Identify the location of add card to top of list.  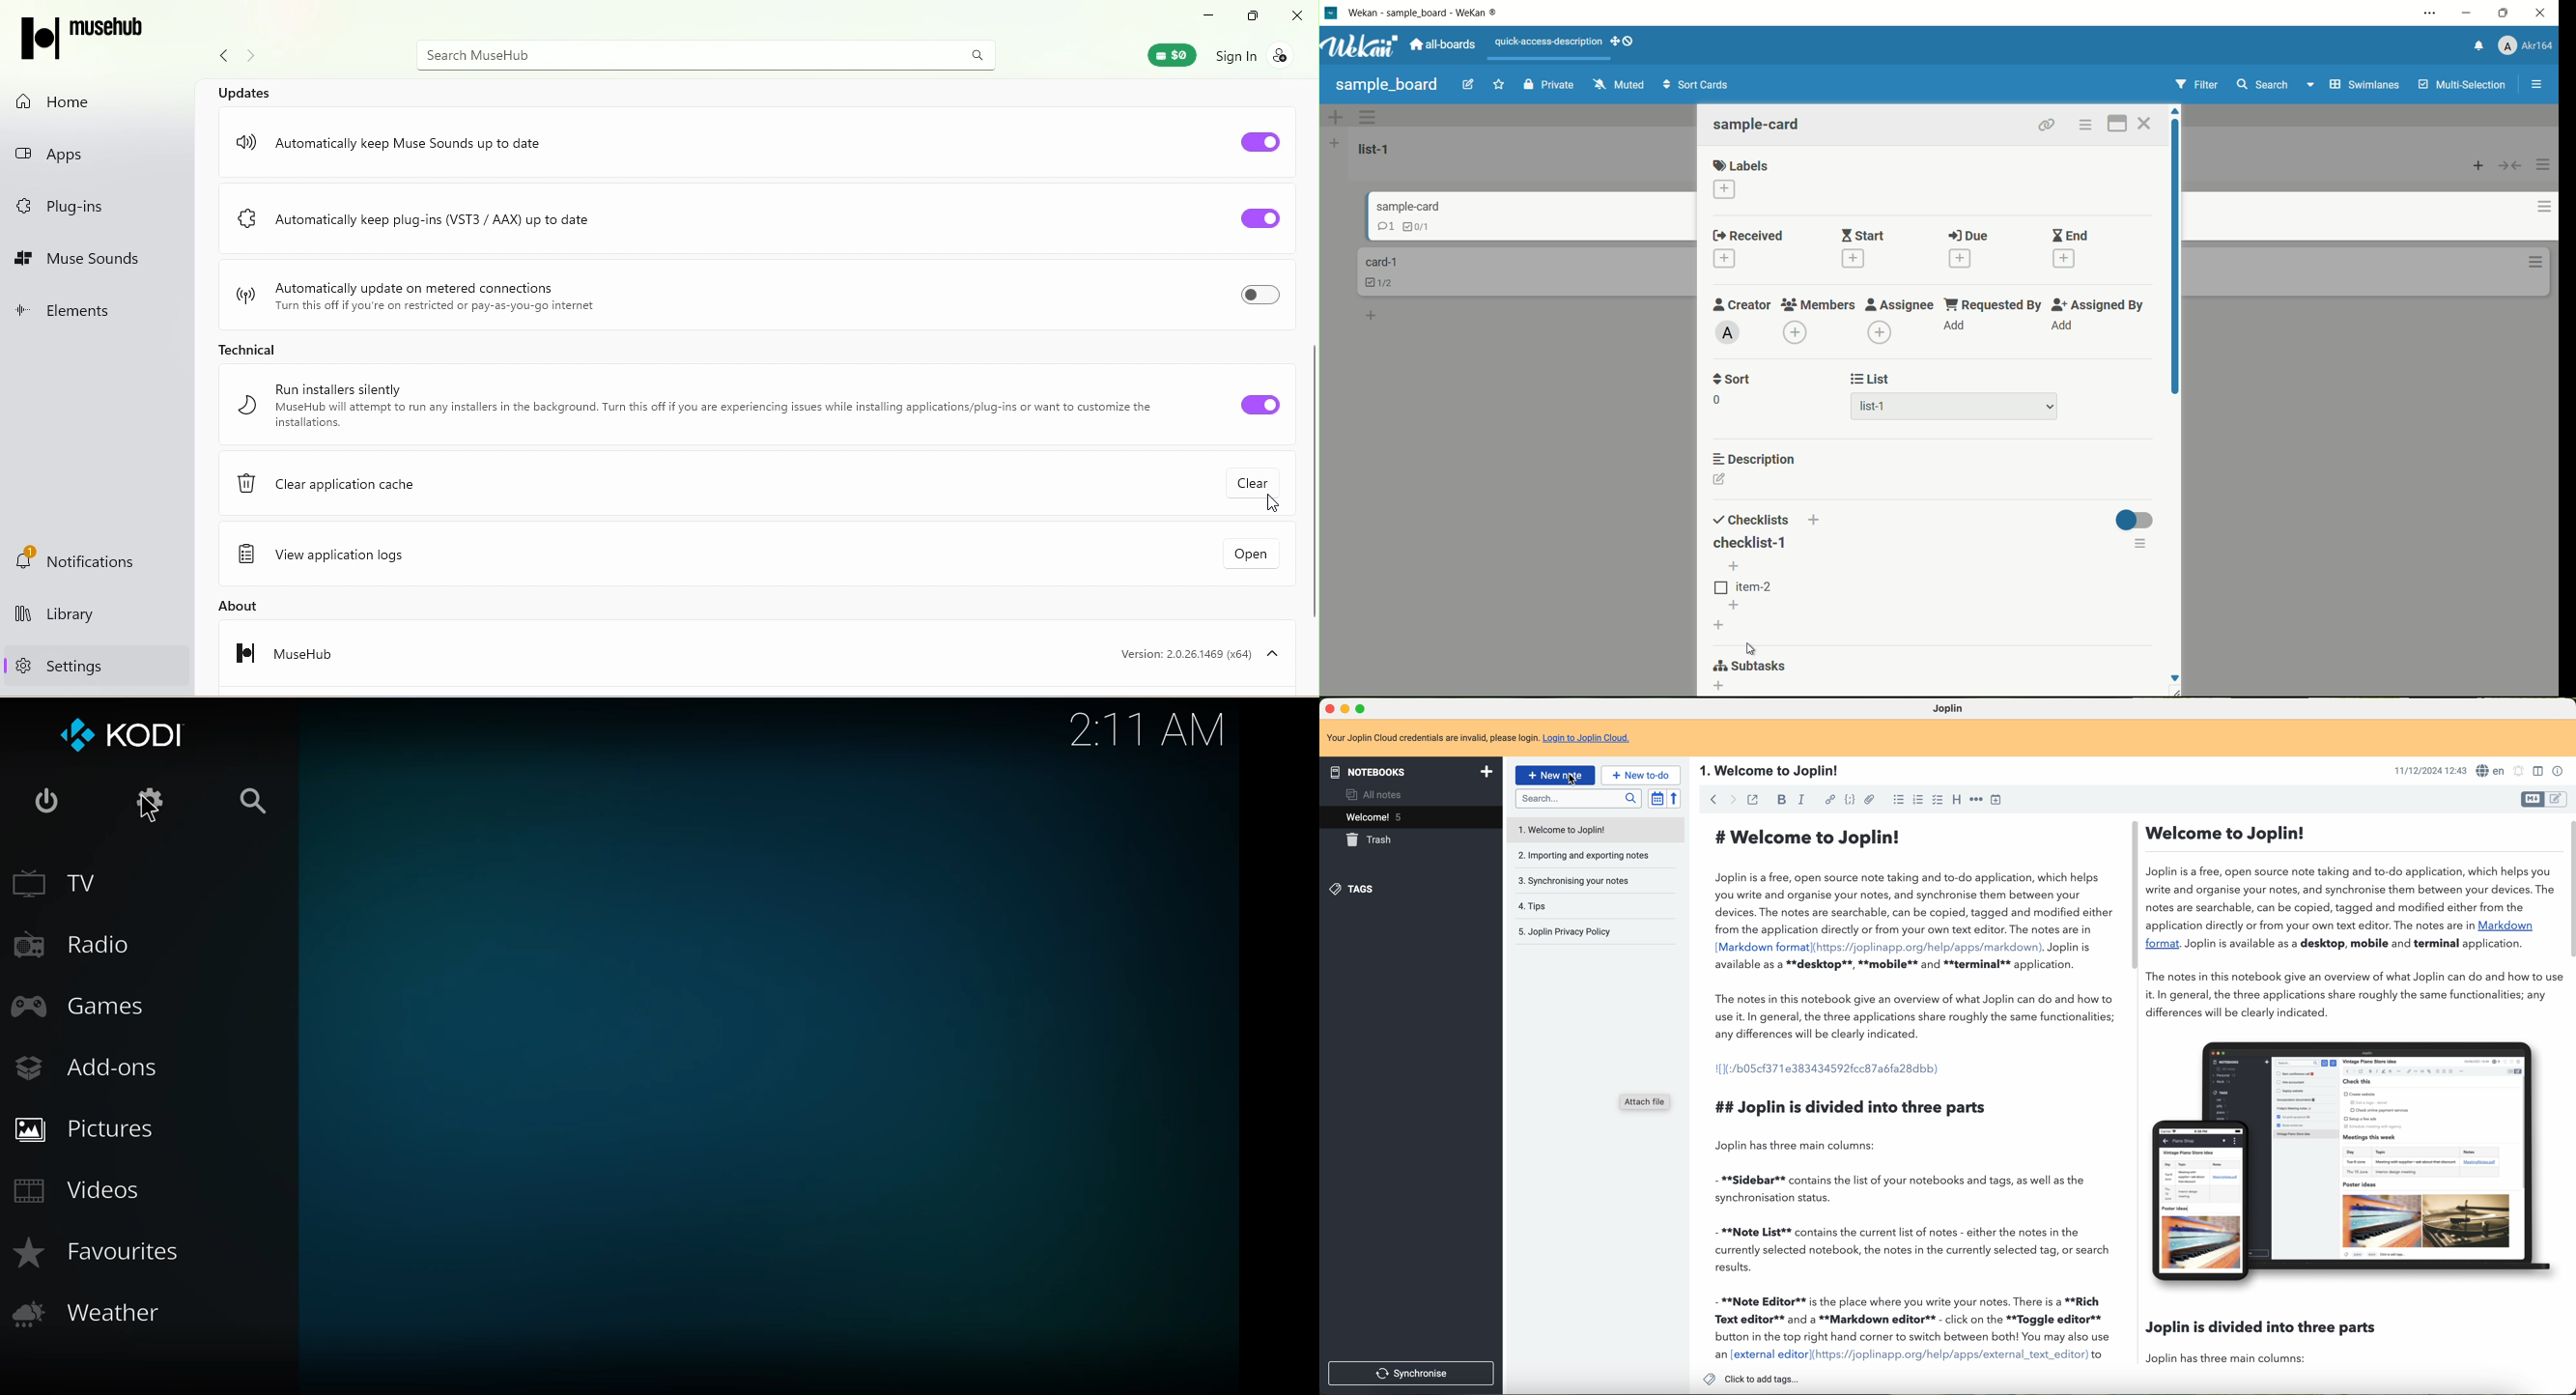
(2479, 167).